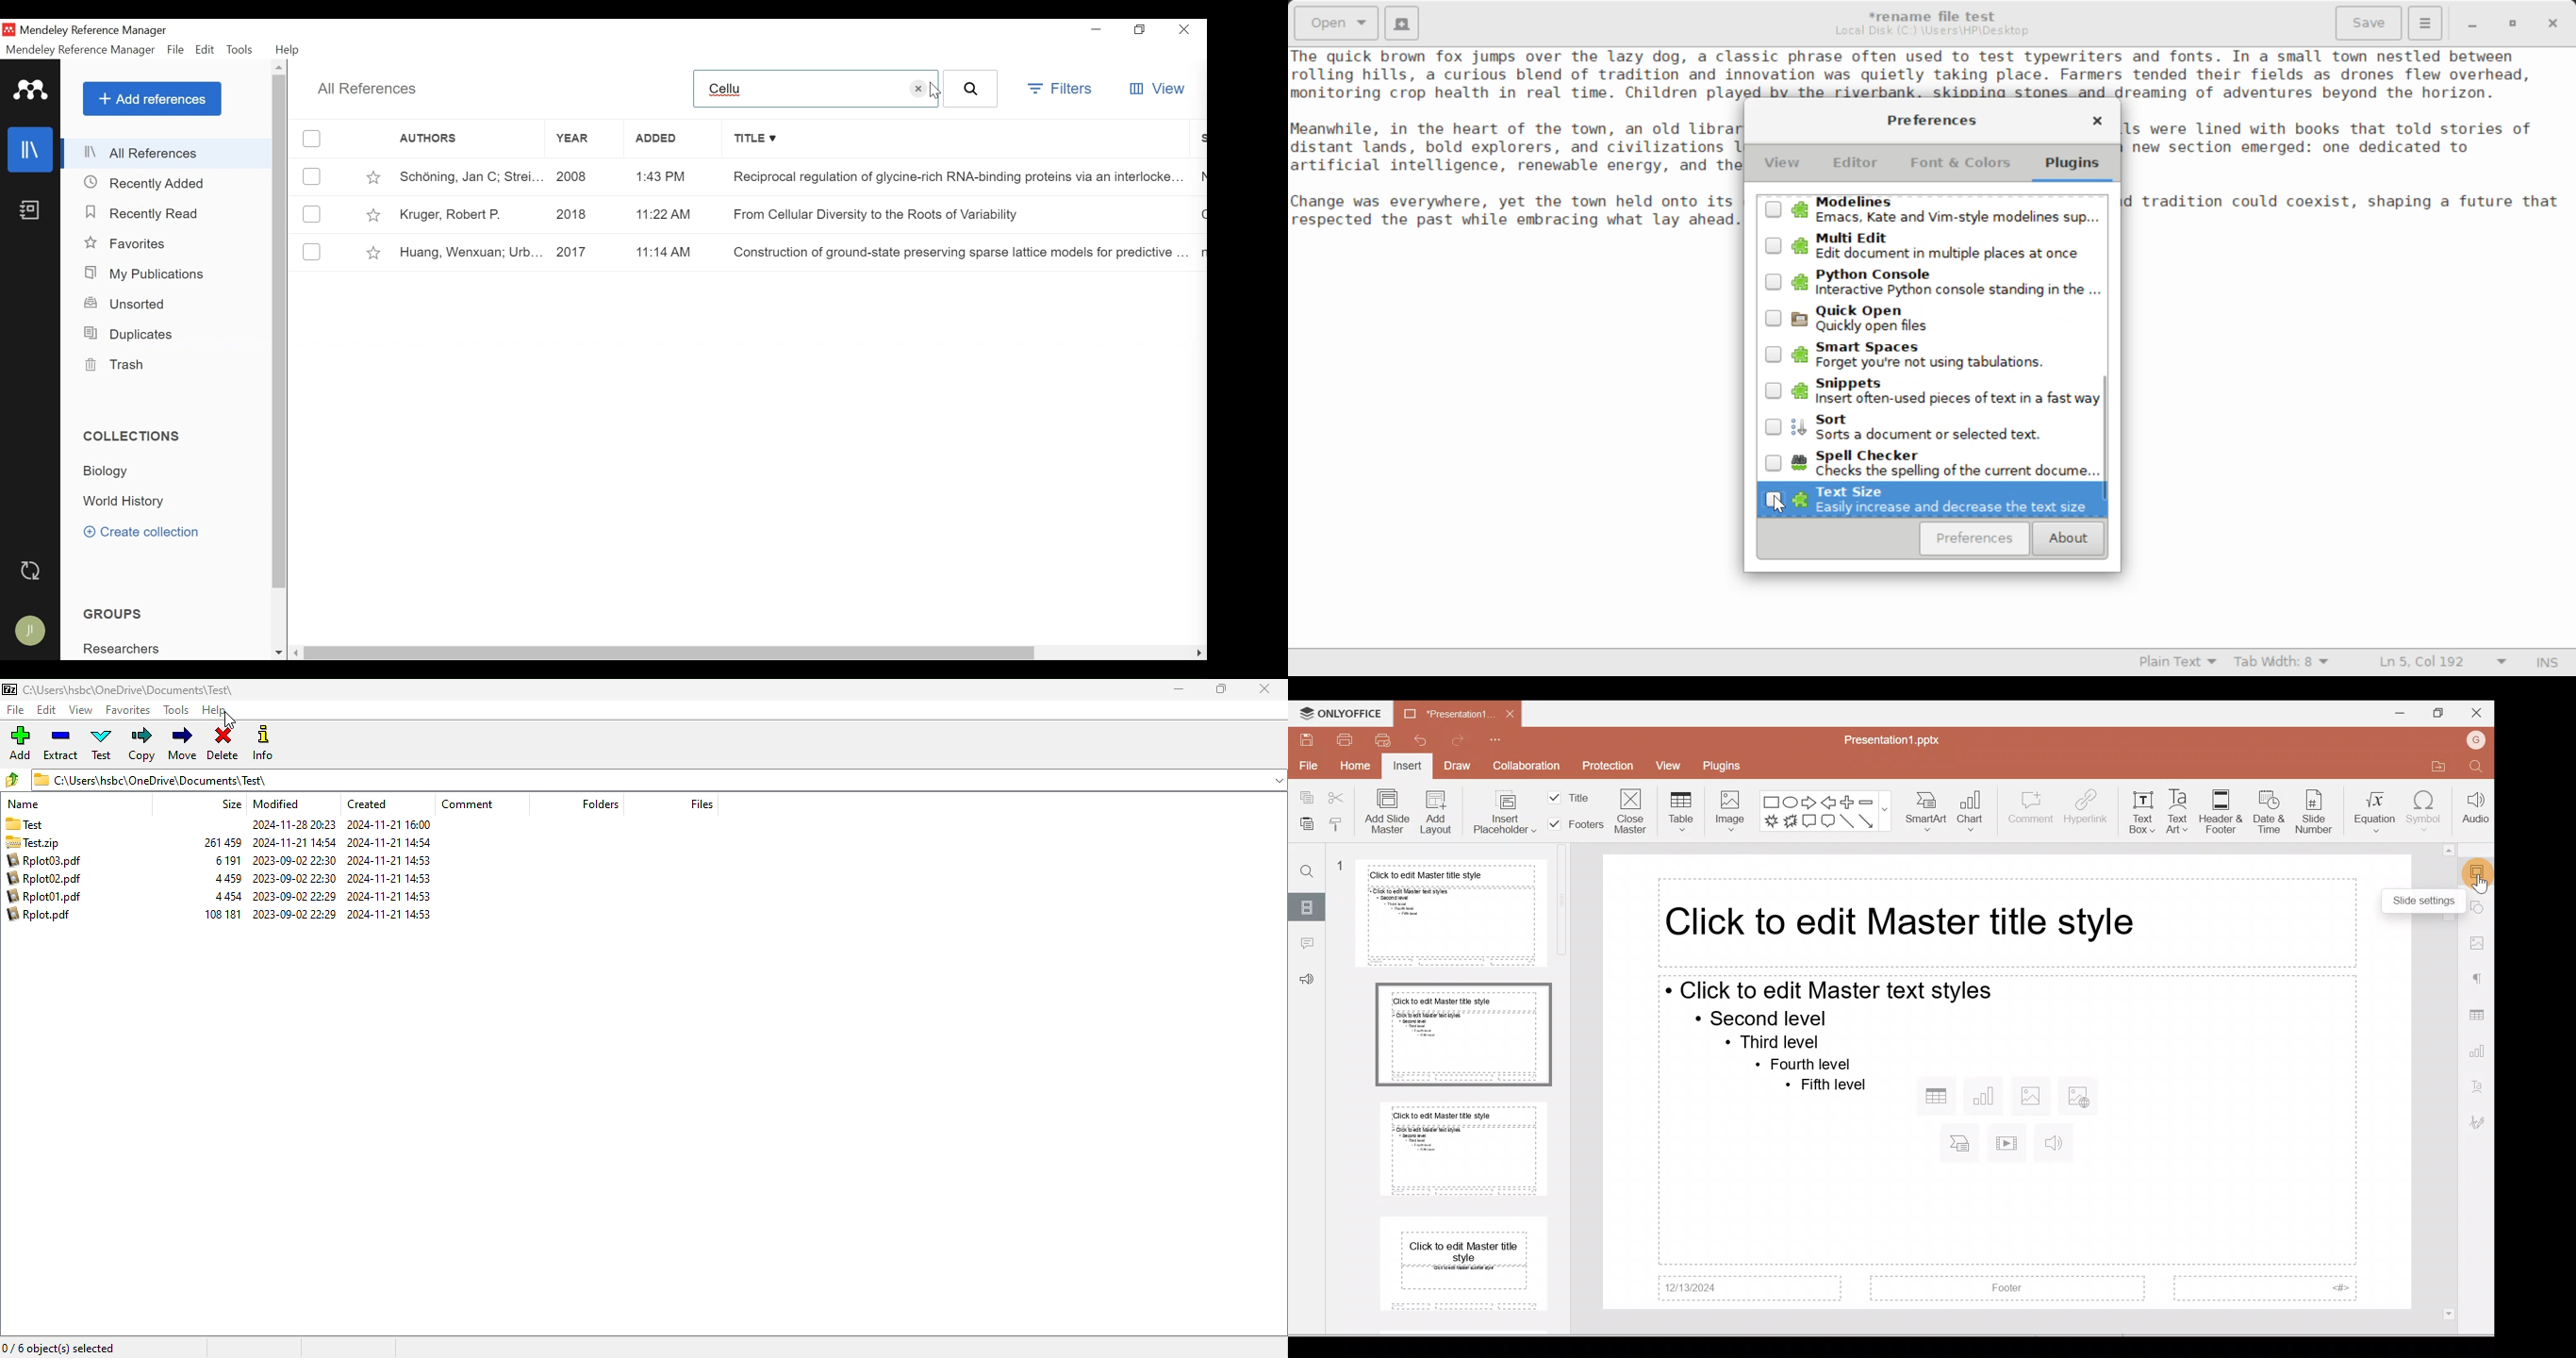  I want to click on Chart, so click(1975, 808).